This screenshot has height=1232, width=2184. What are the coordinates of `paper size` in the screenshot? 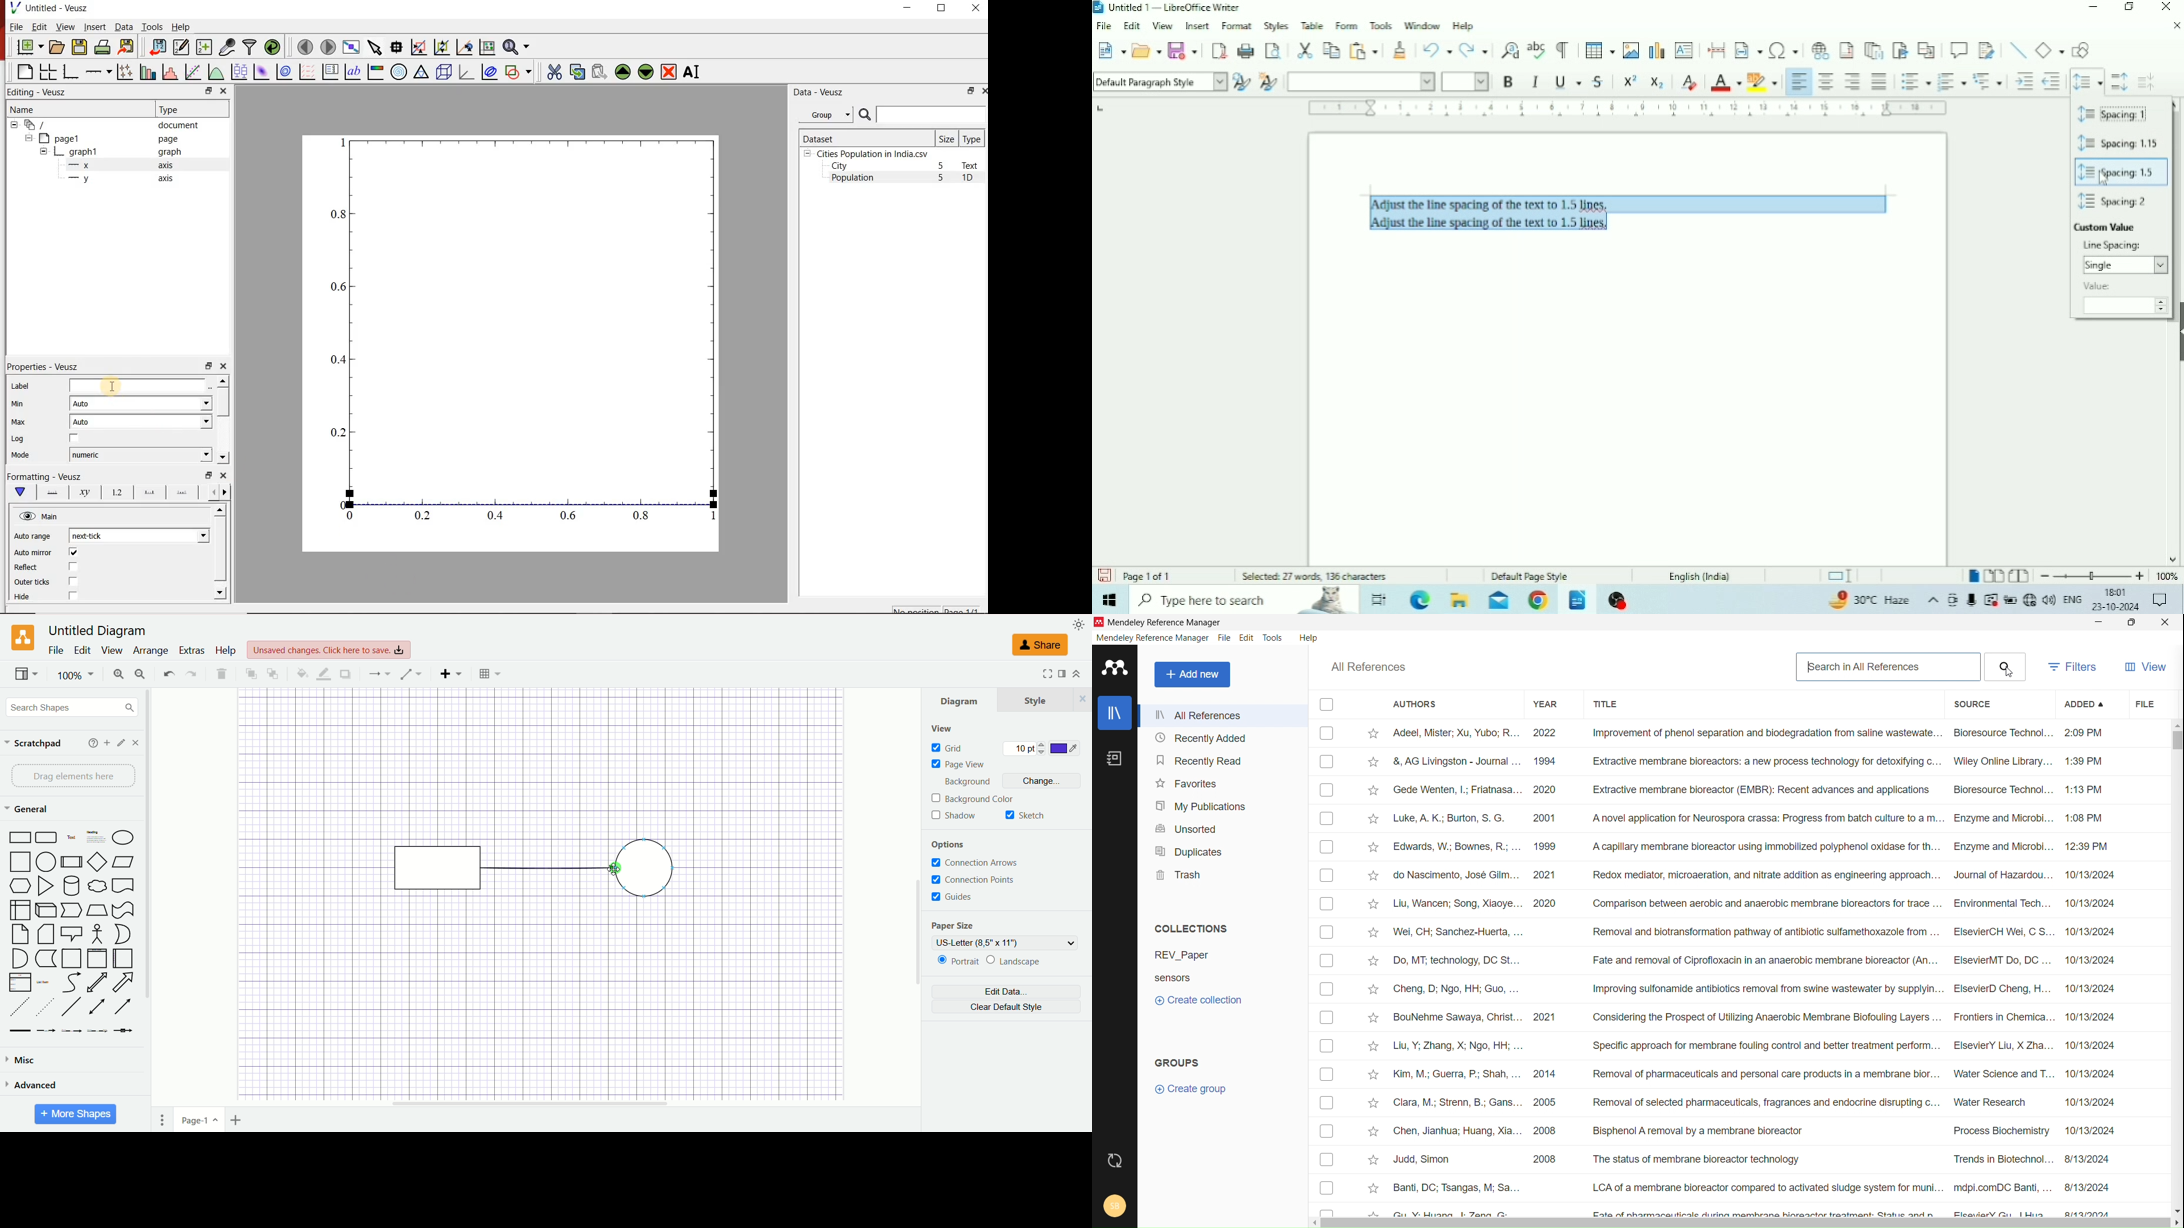 It's located at (954, 926).